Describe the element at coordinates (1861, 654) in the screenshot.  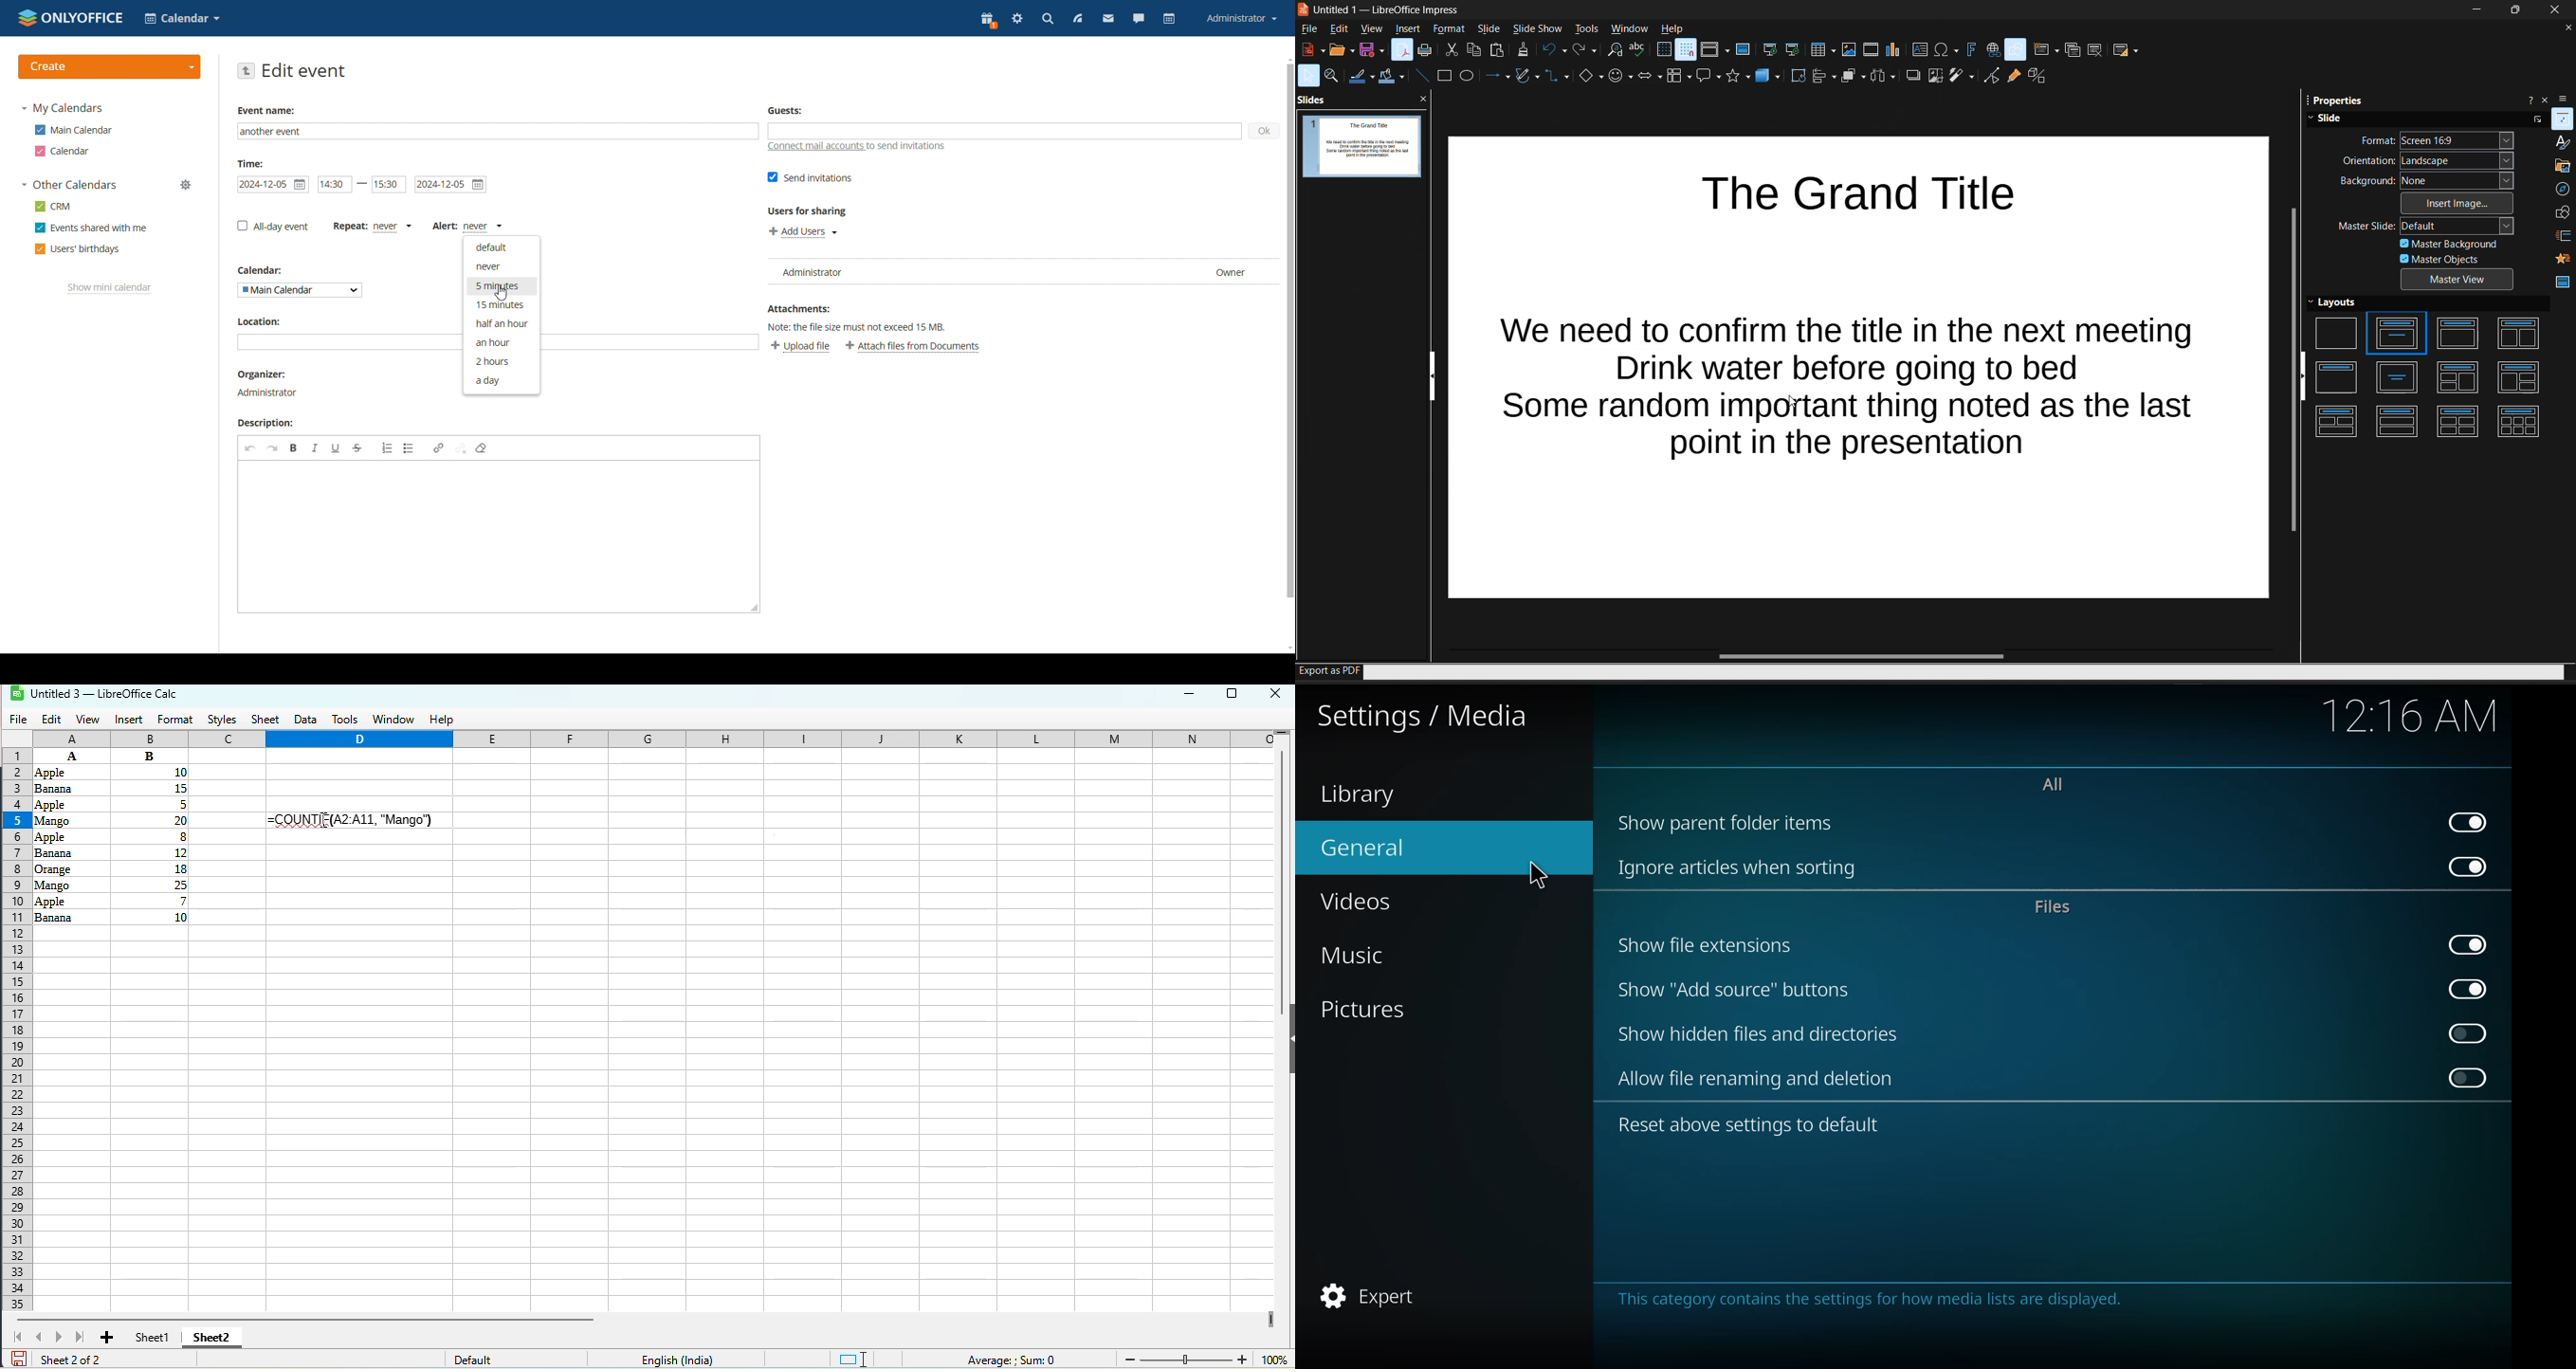
I see `horizontal scroll bar` at that location.